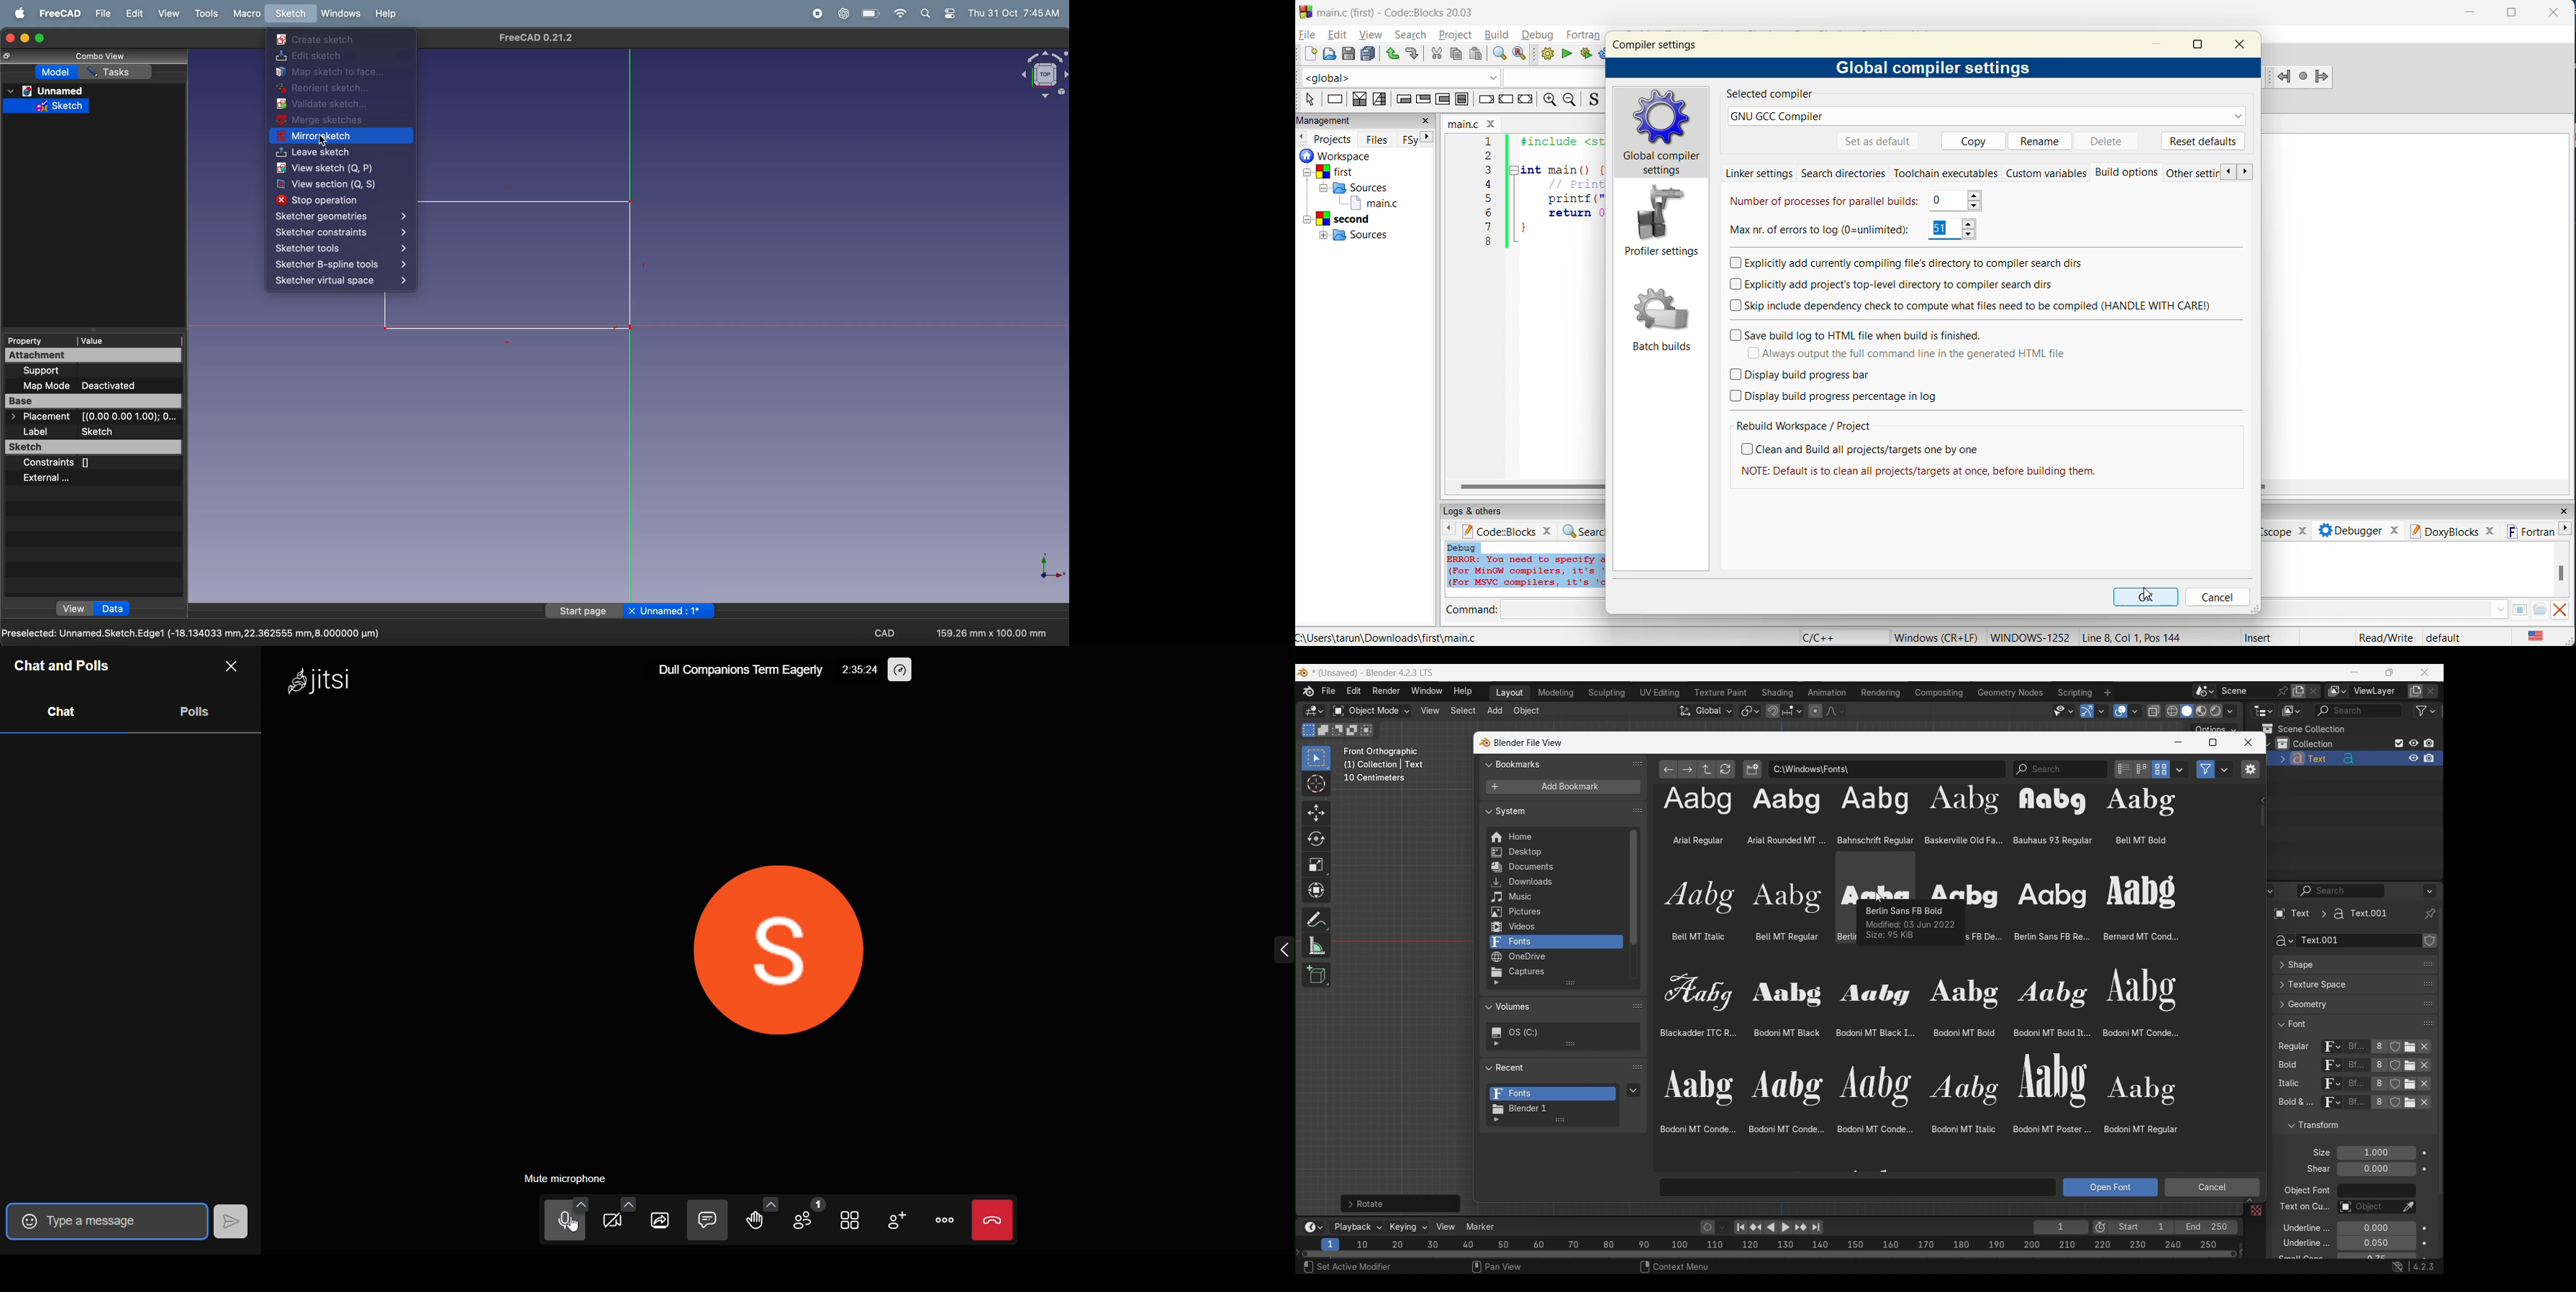  I want to click on copy, so click(7, 56).